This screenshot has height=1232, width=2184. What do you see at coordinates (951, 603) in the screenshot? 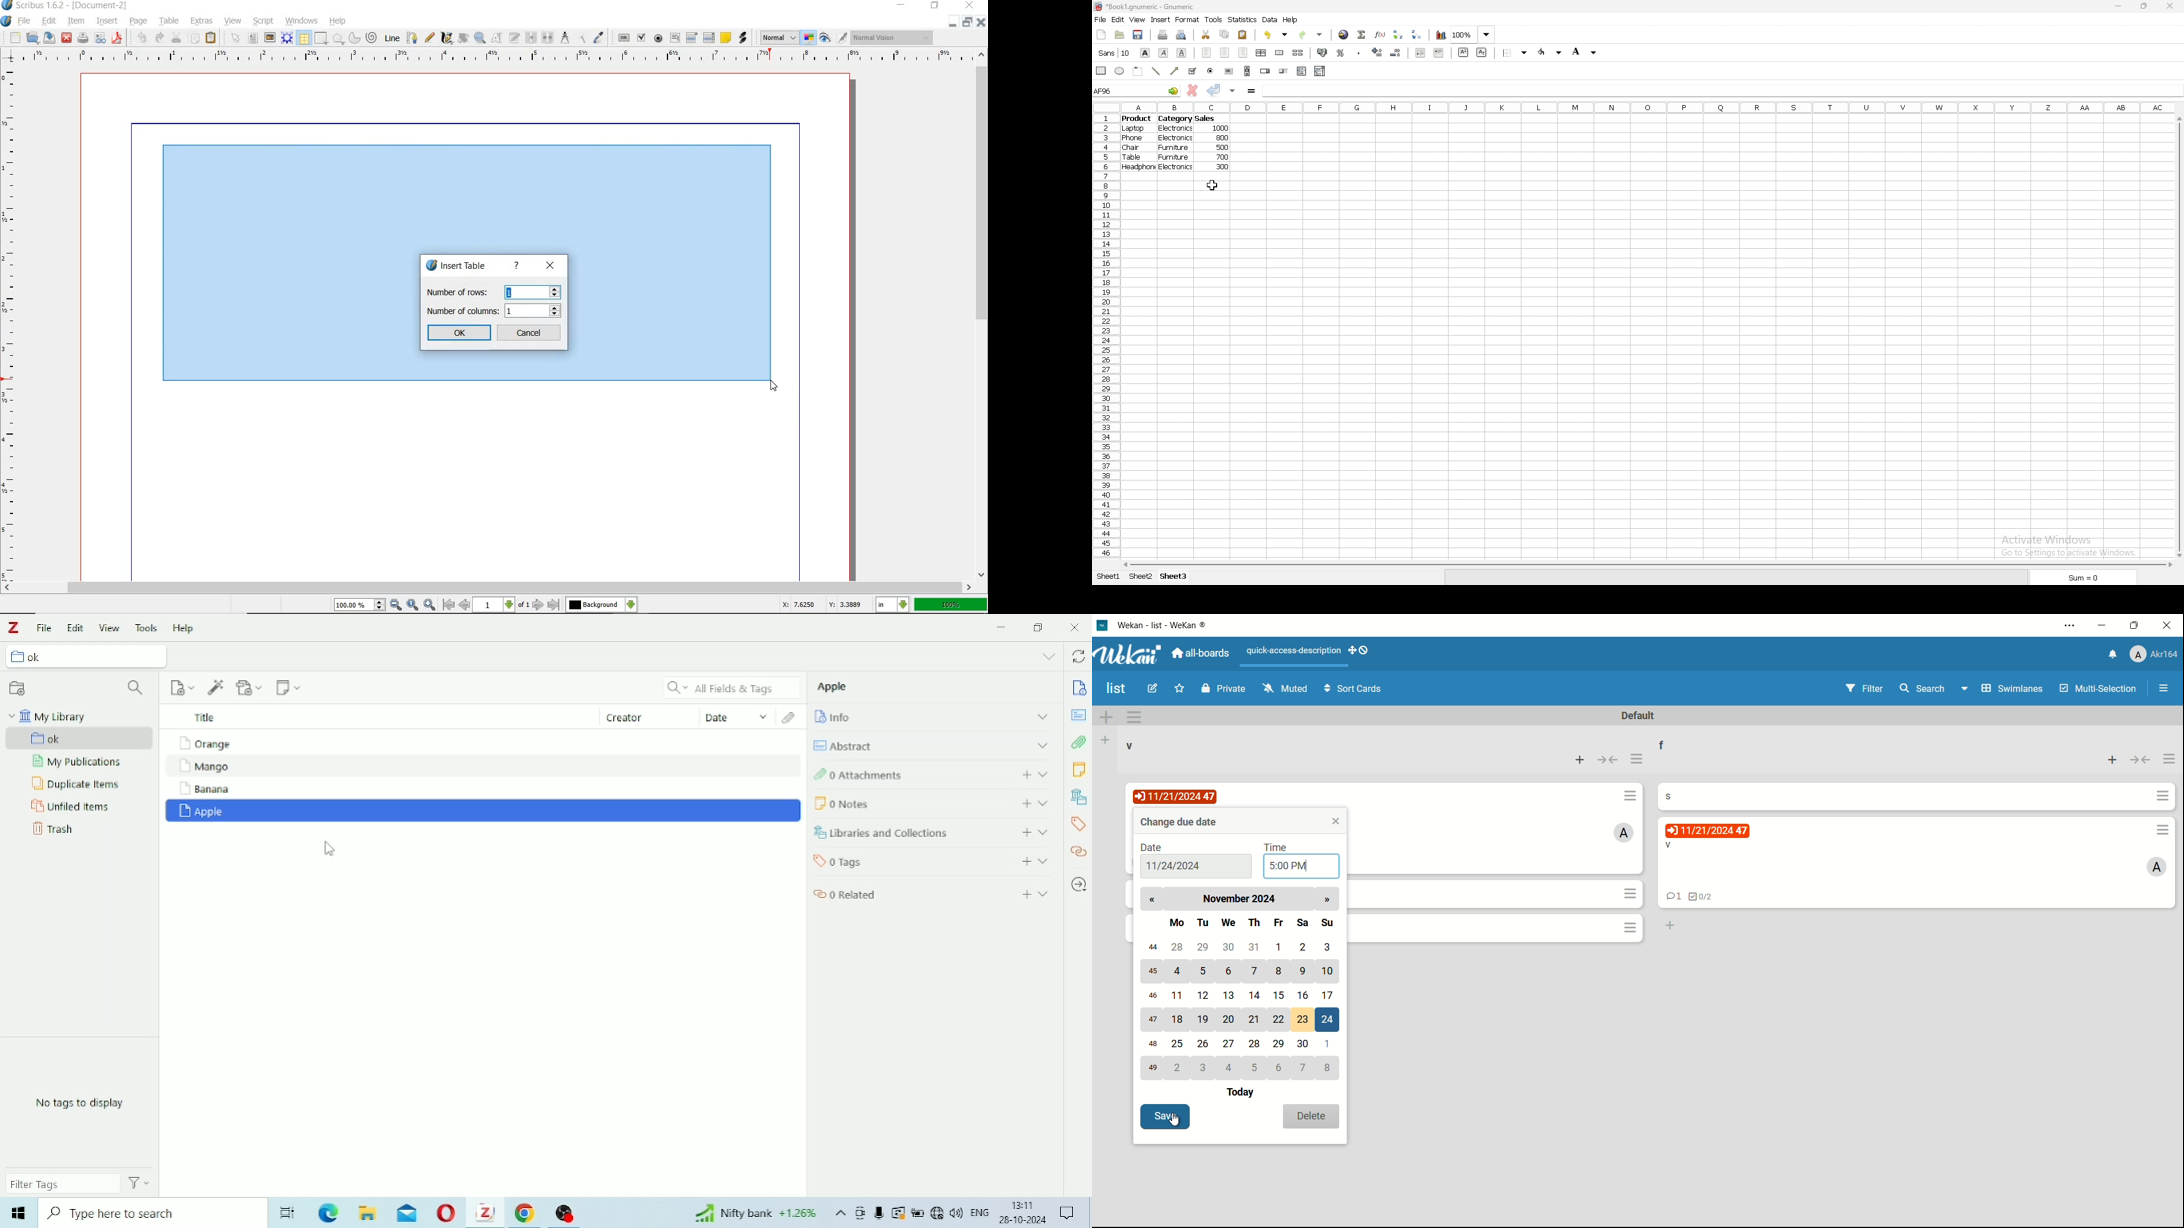
I see `100%` at bounding box center [951, 603].